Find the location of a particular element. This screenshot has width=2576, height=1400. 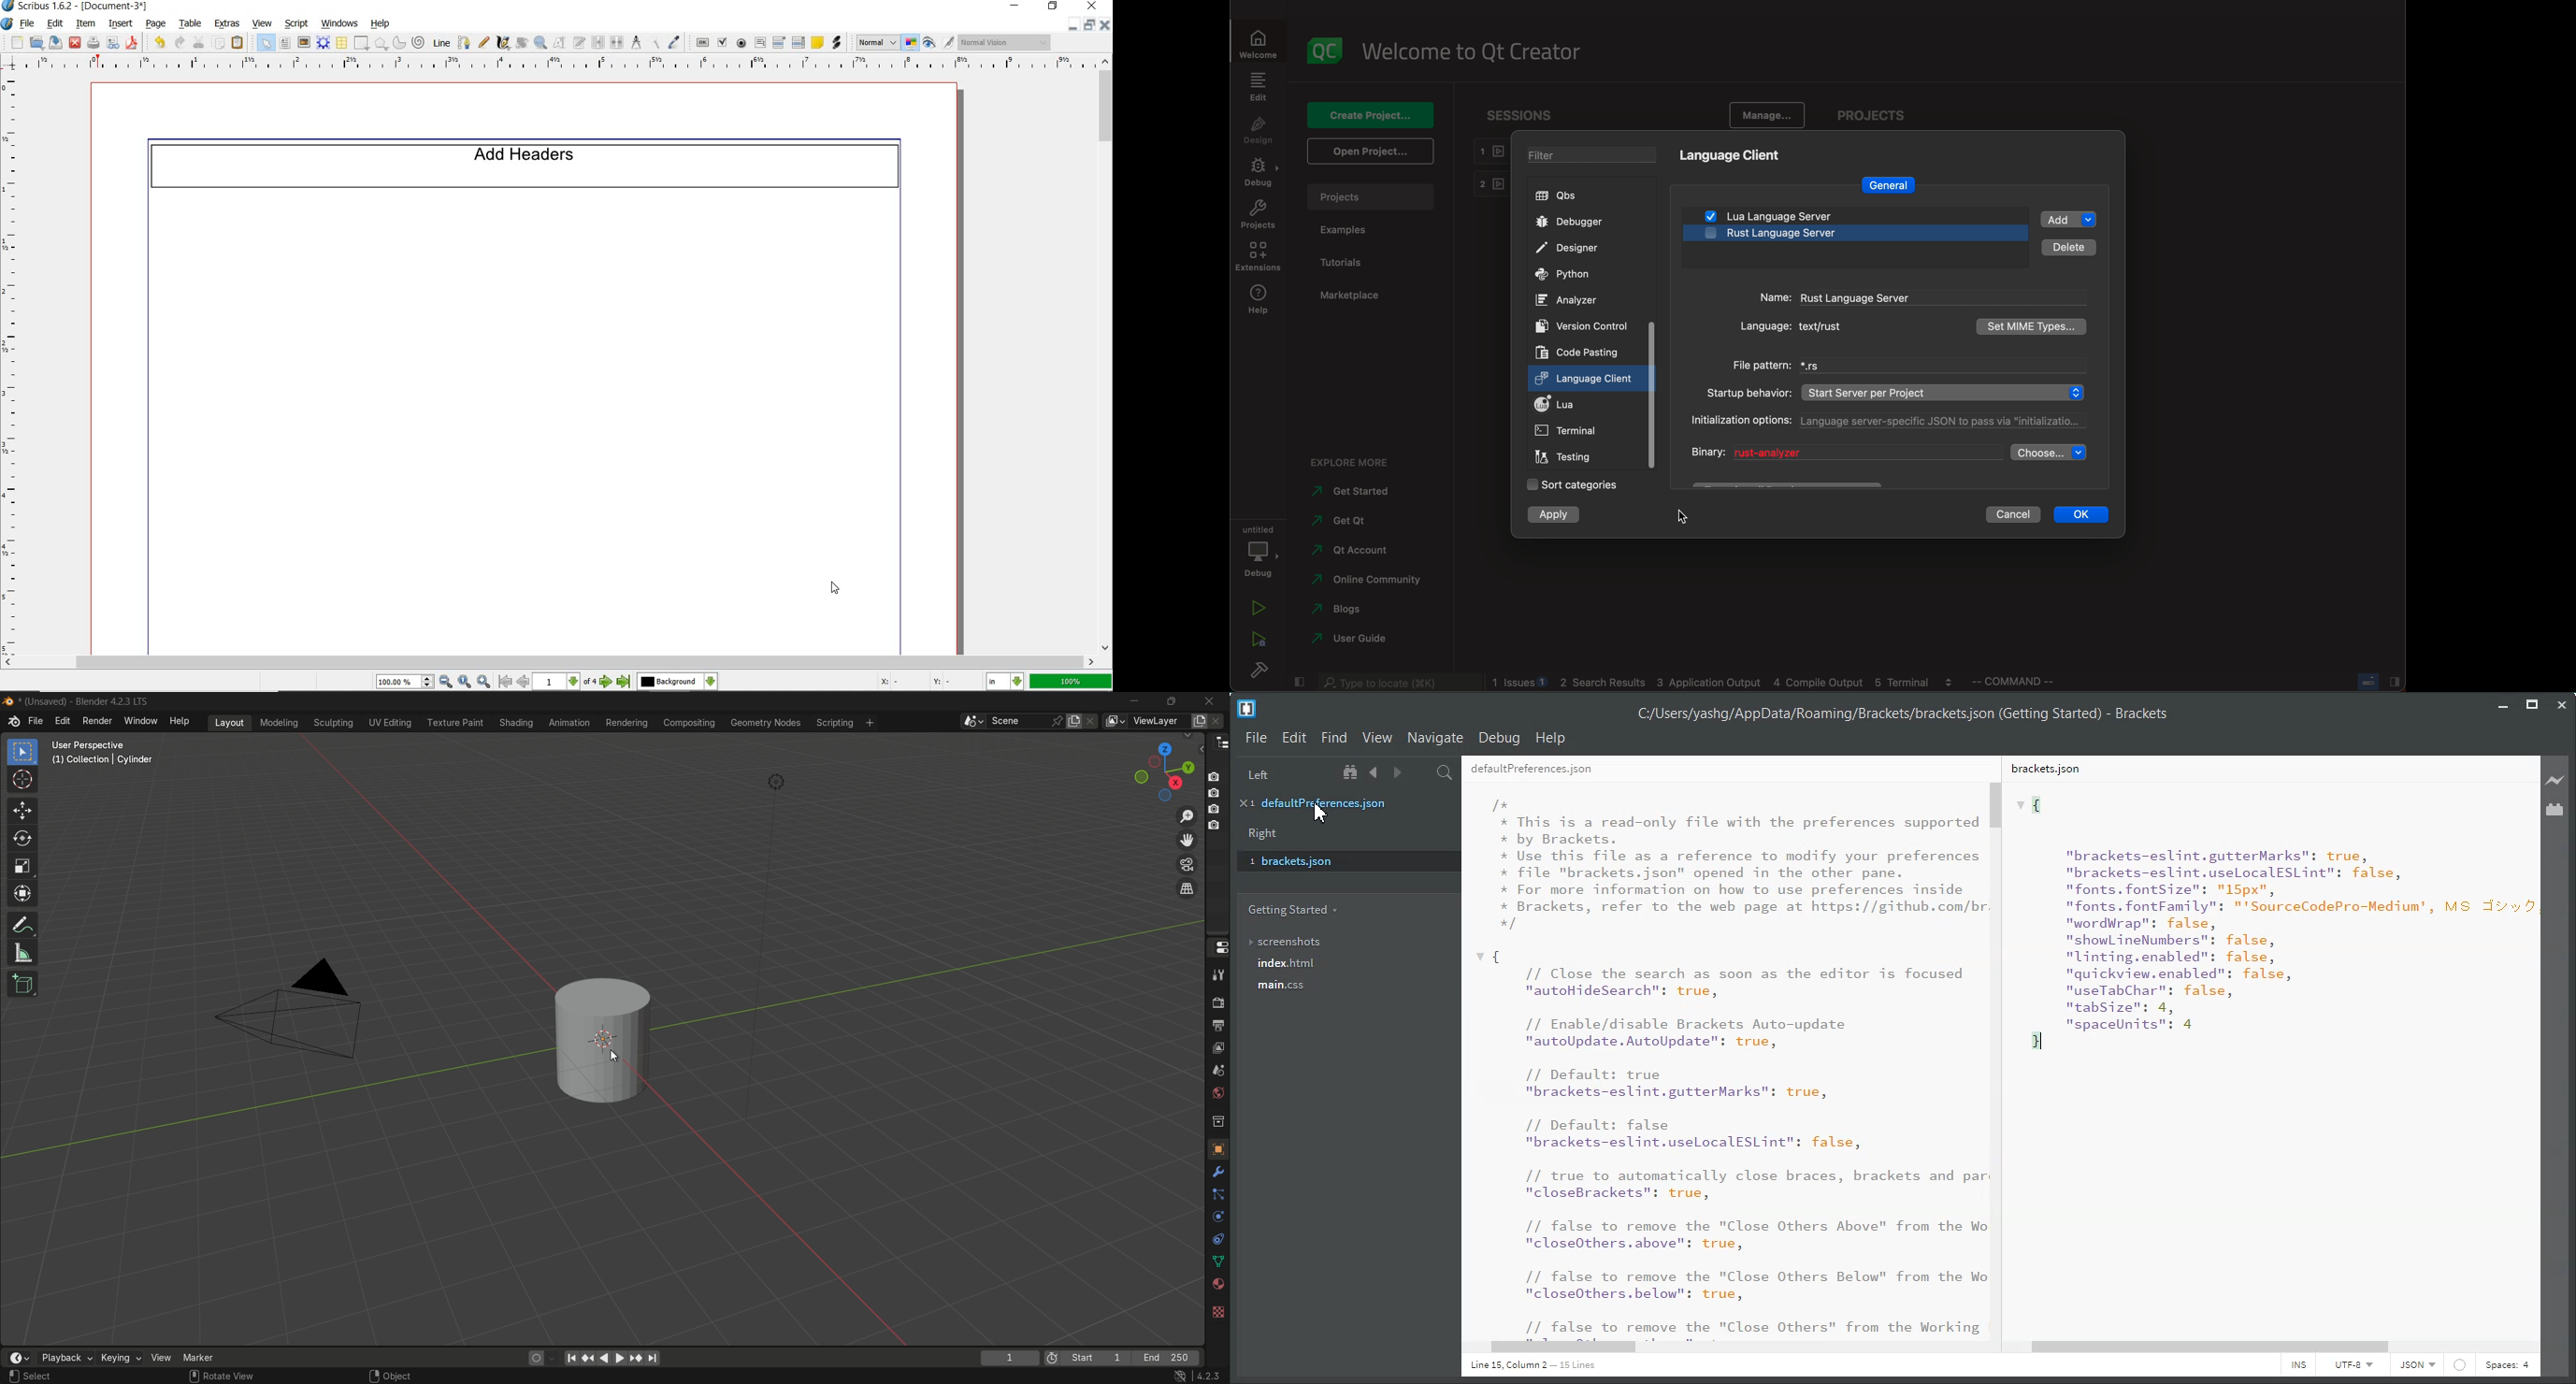

pdf list box is located at coordinates (799, 42).